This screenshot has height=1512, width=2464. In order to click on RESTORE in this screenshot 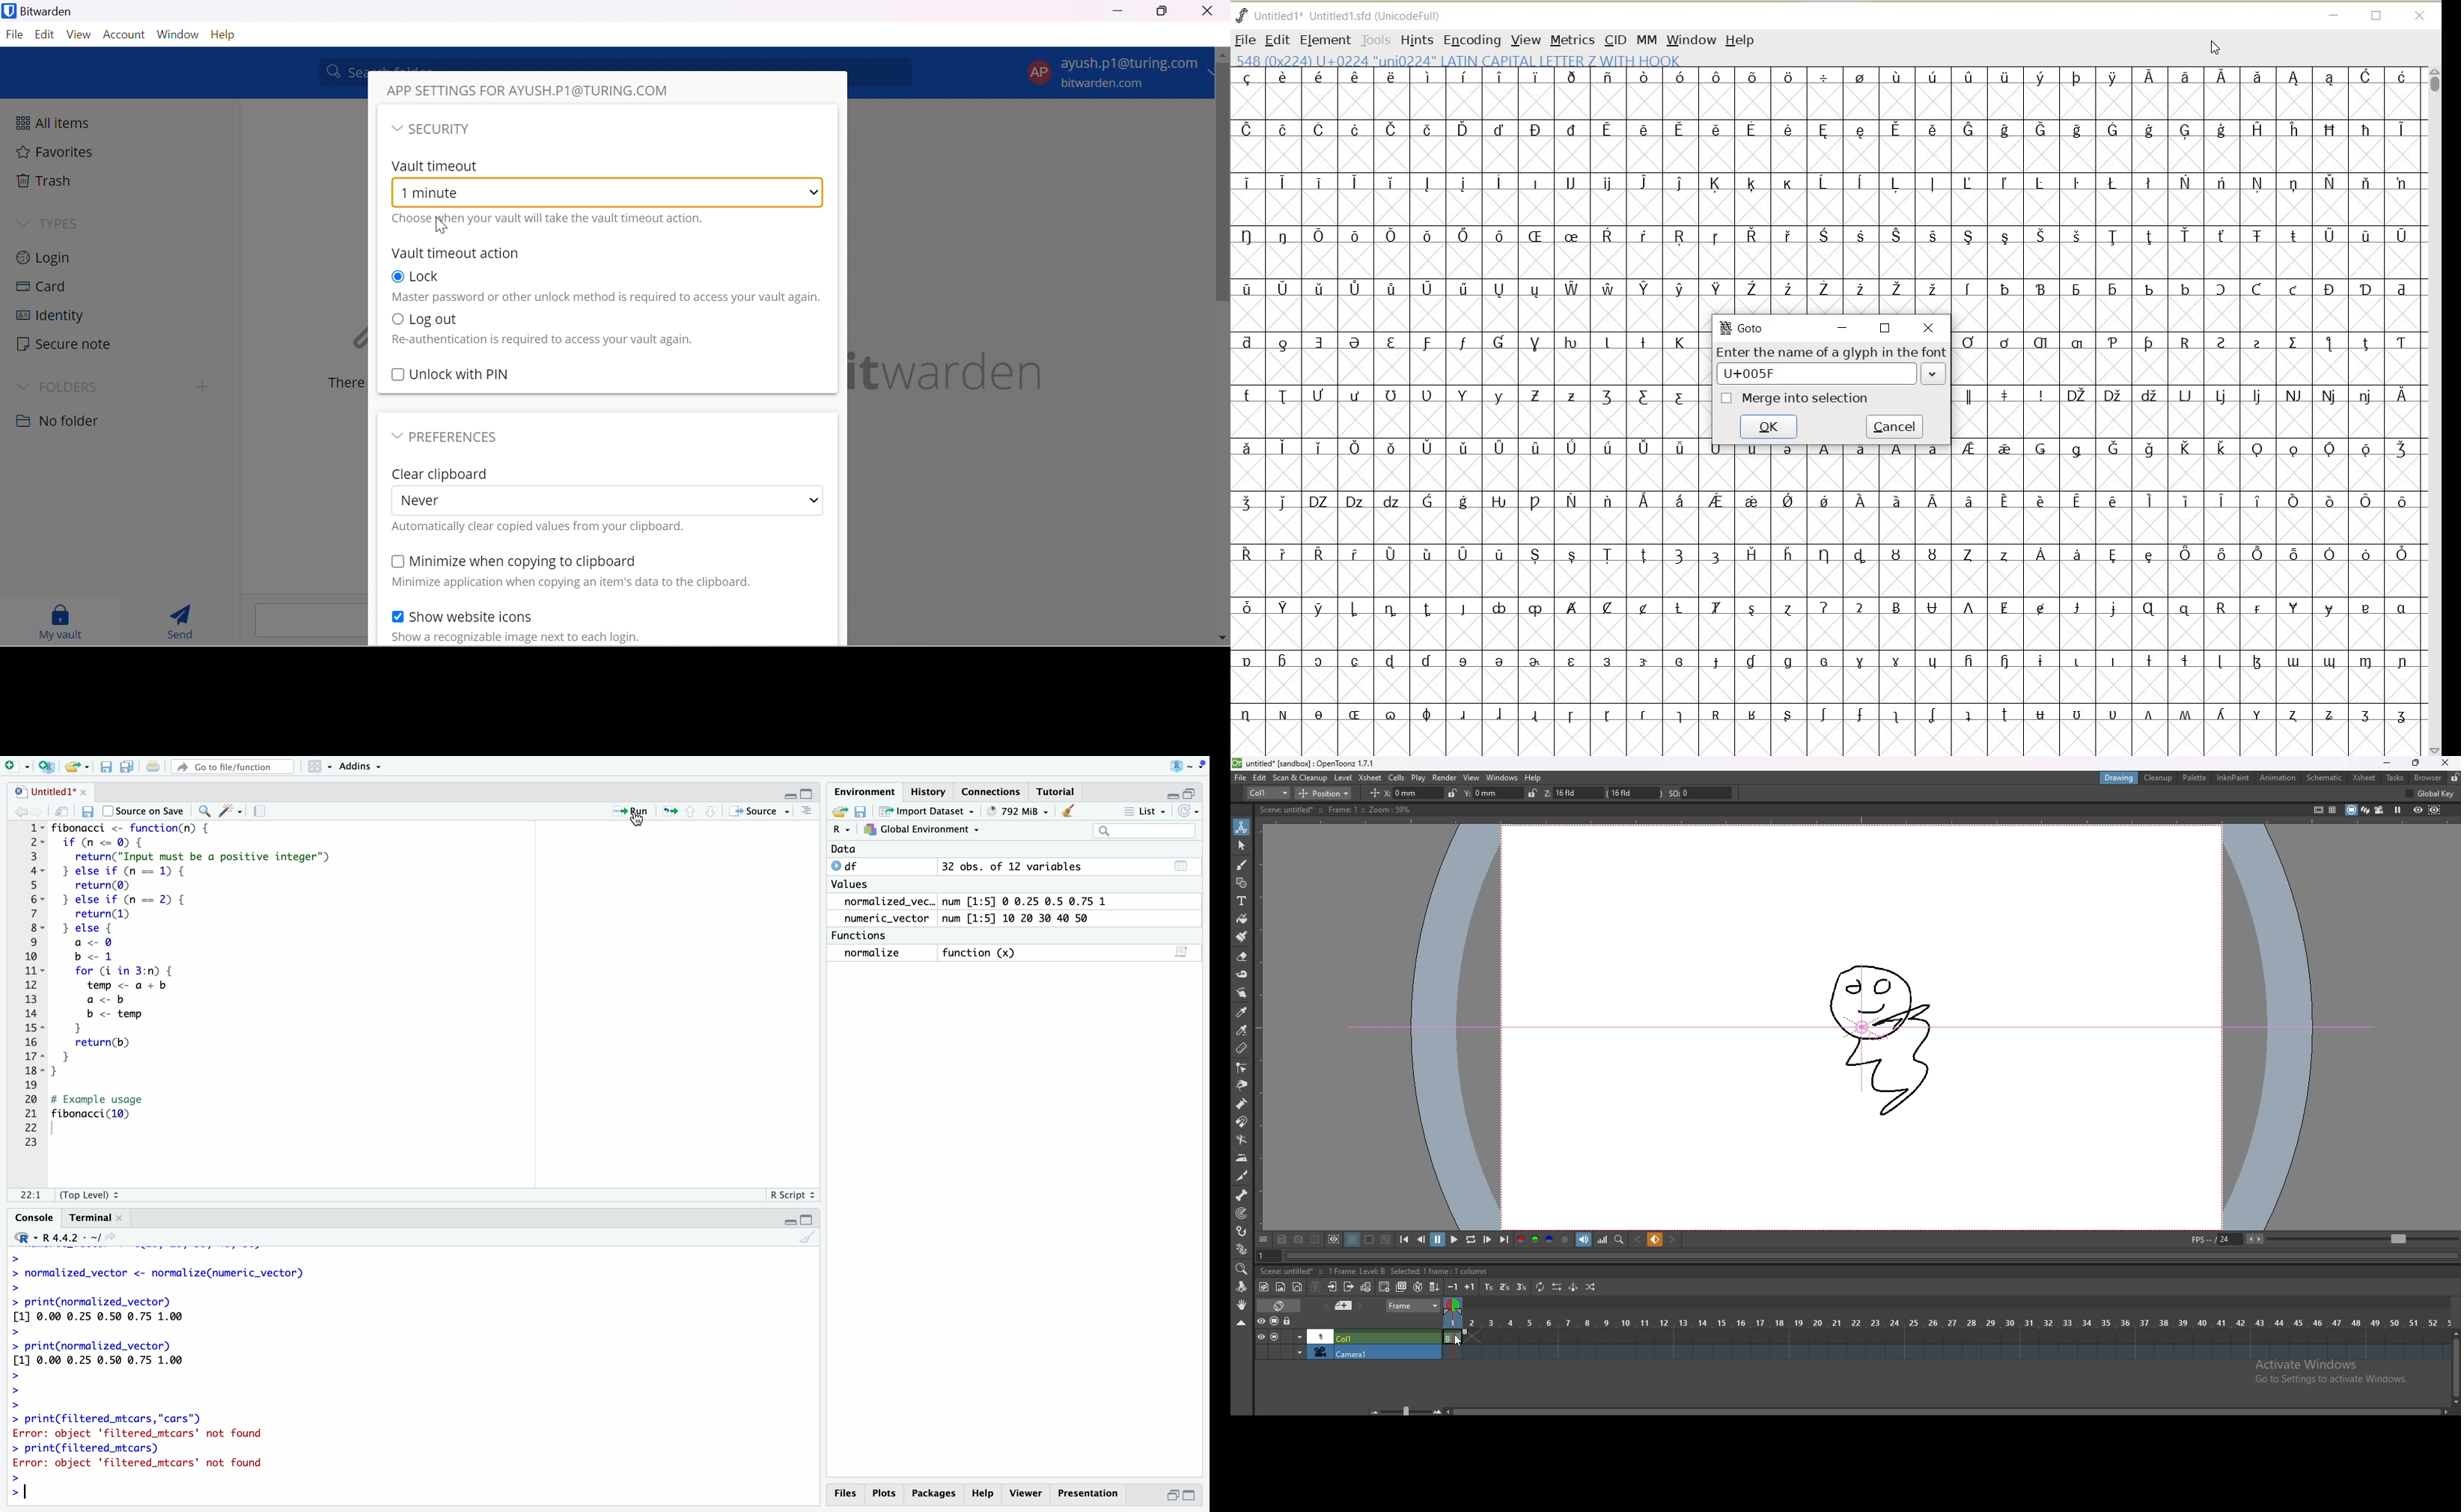, I will do `click(2377, 17)`.